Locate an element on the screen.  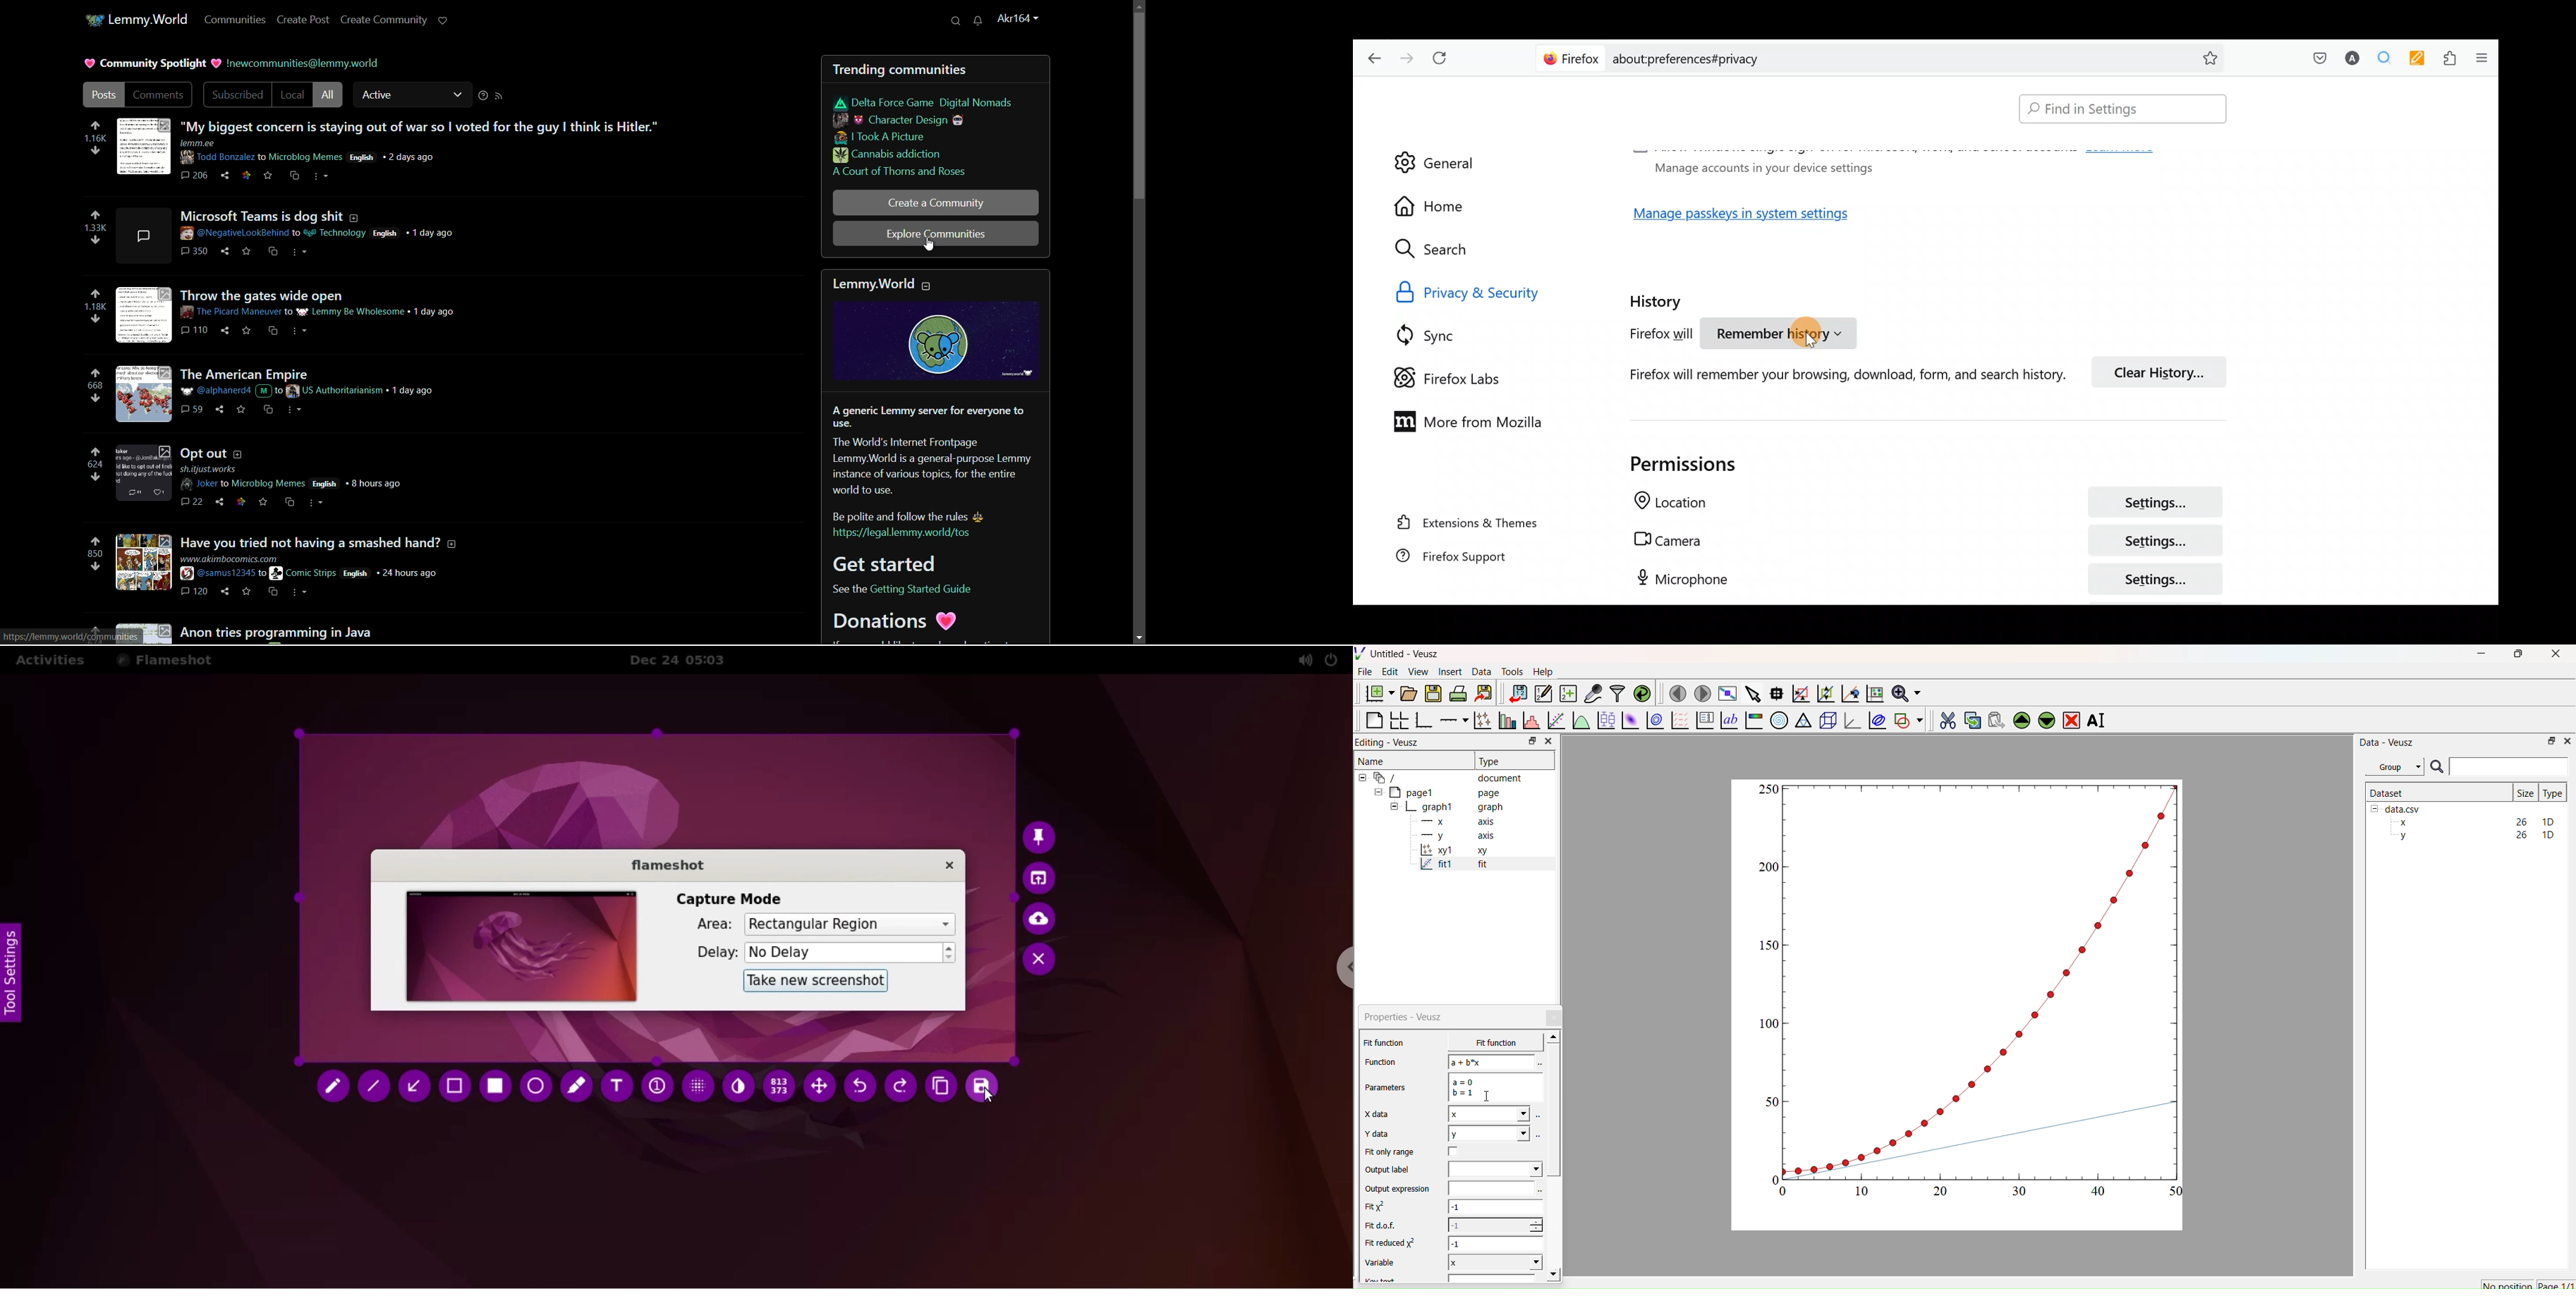
cross share is located at coordinates (272, 332).